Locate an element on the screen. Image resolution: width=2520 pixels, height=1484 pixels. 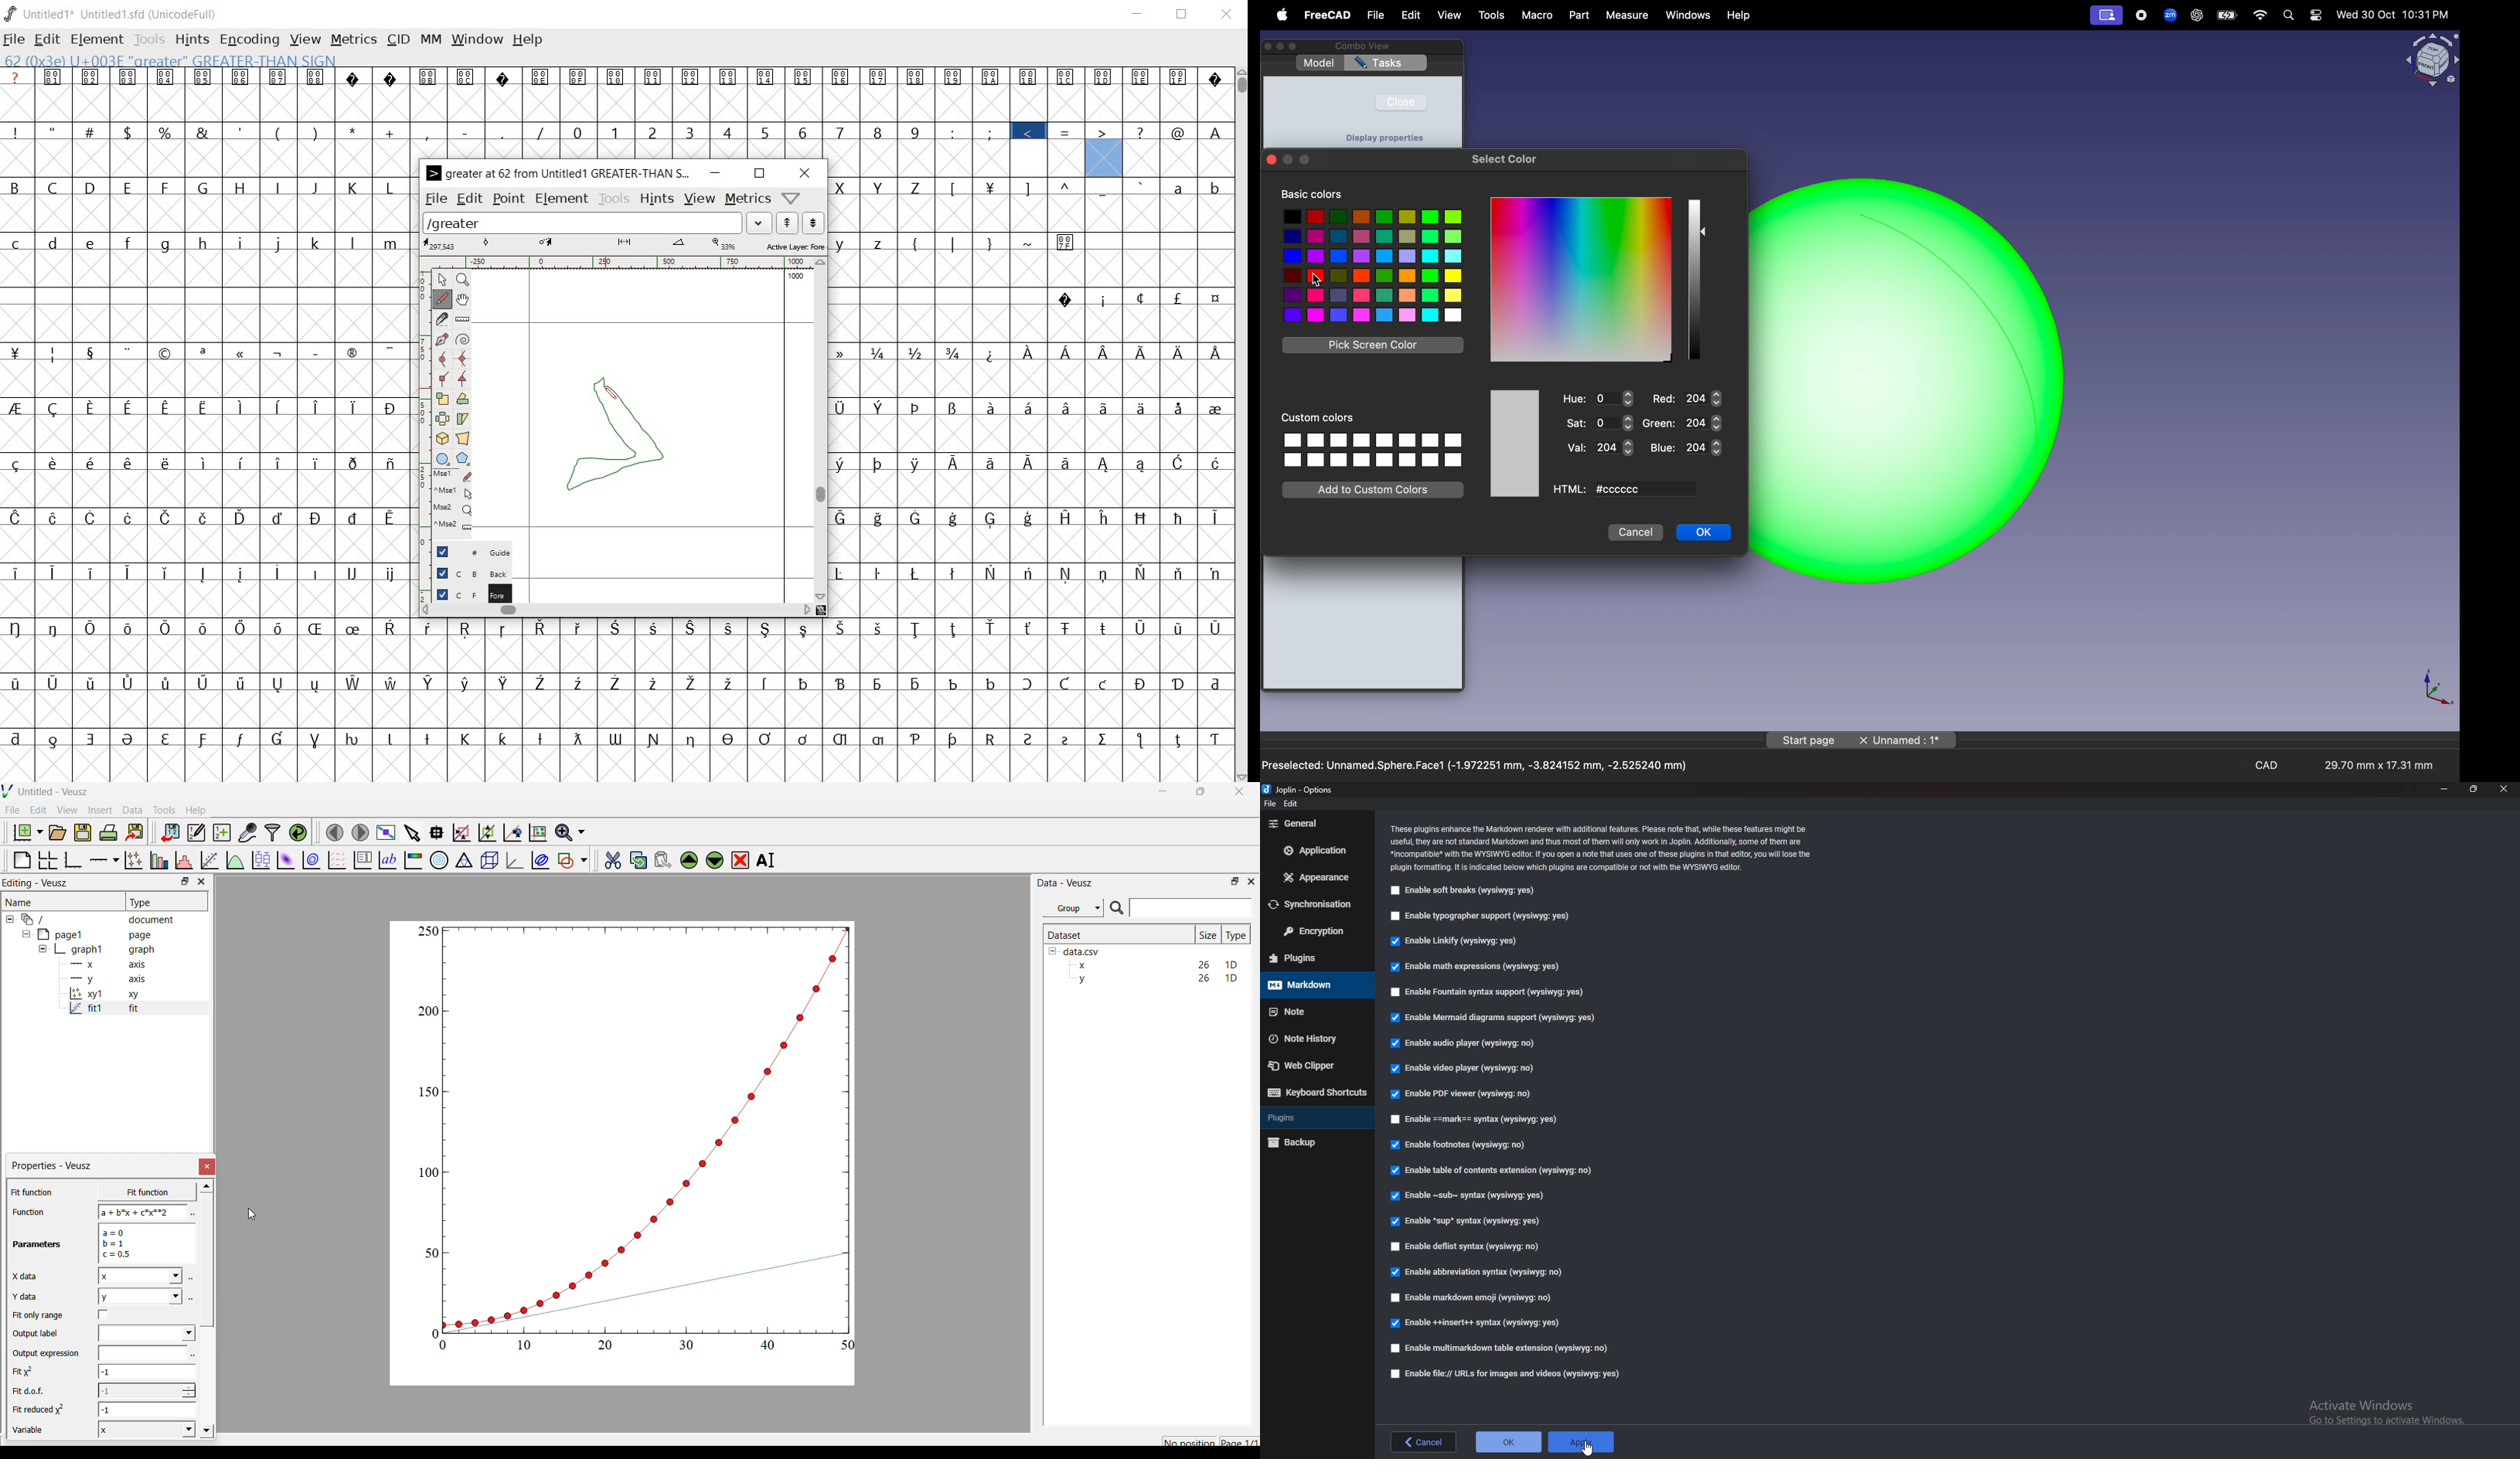
Enable math expressions is located at coordinates (1473, 967).